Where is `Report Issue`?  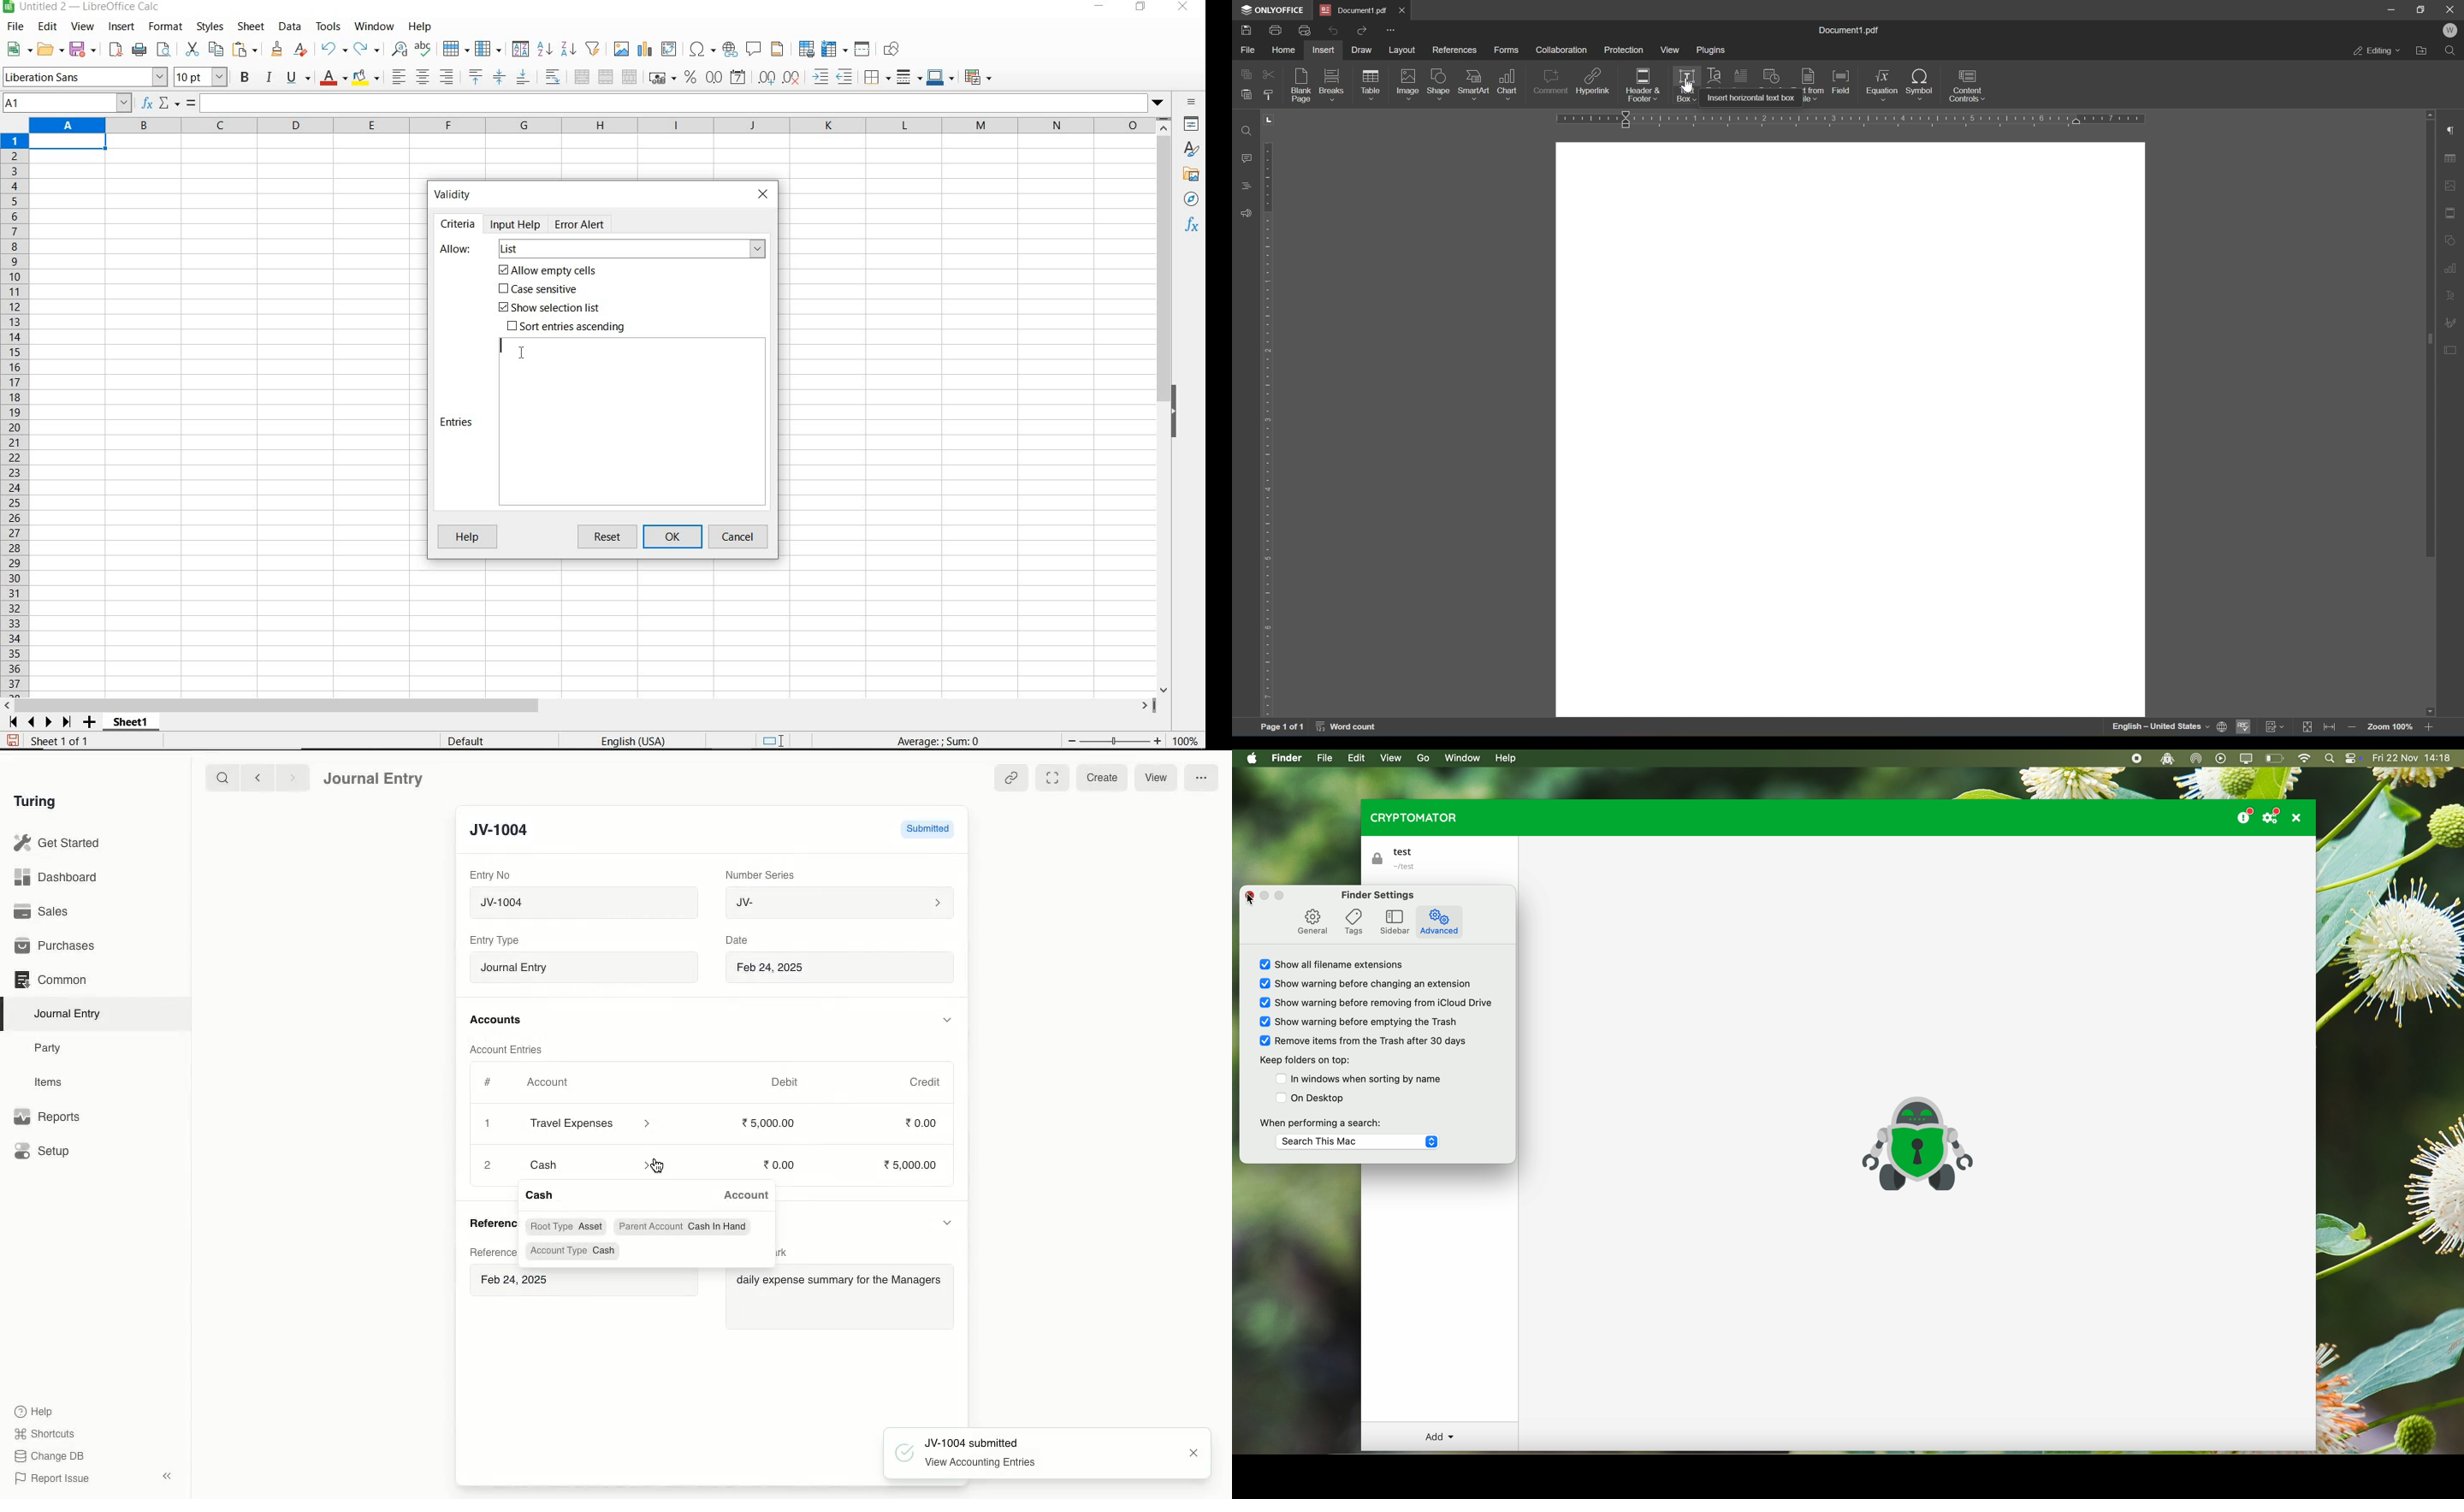
Report Issue is located at coordinates (54, 1479).